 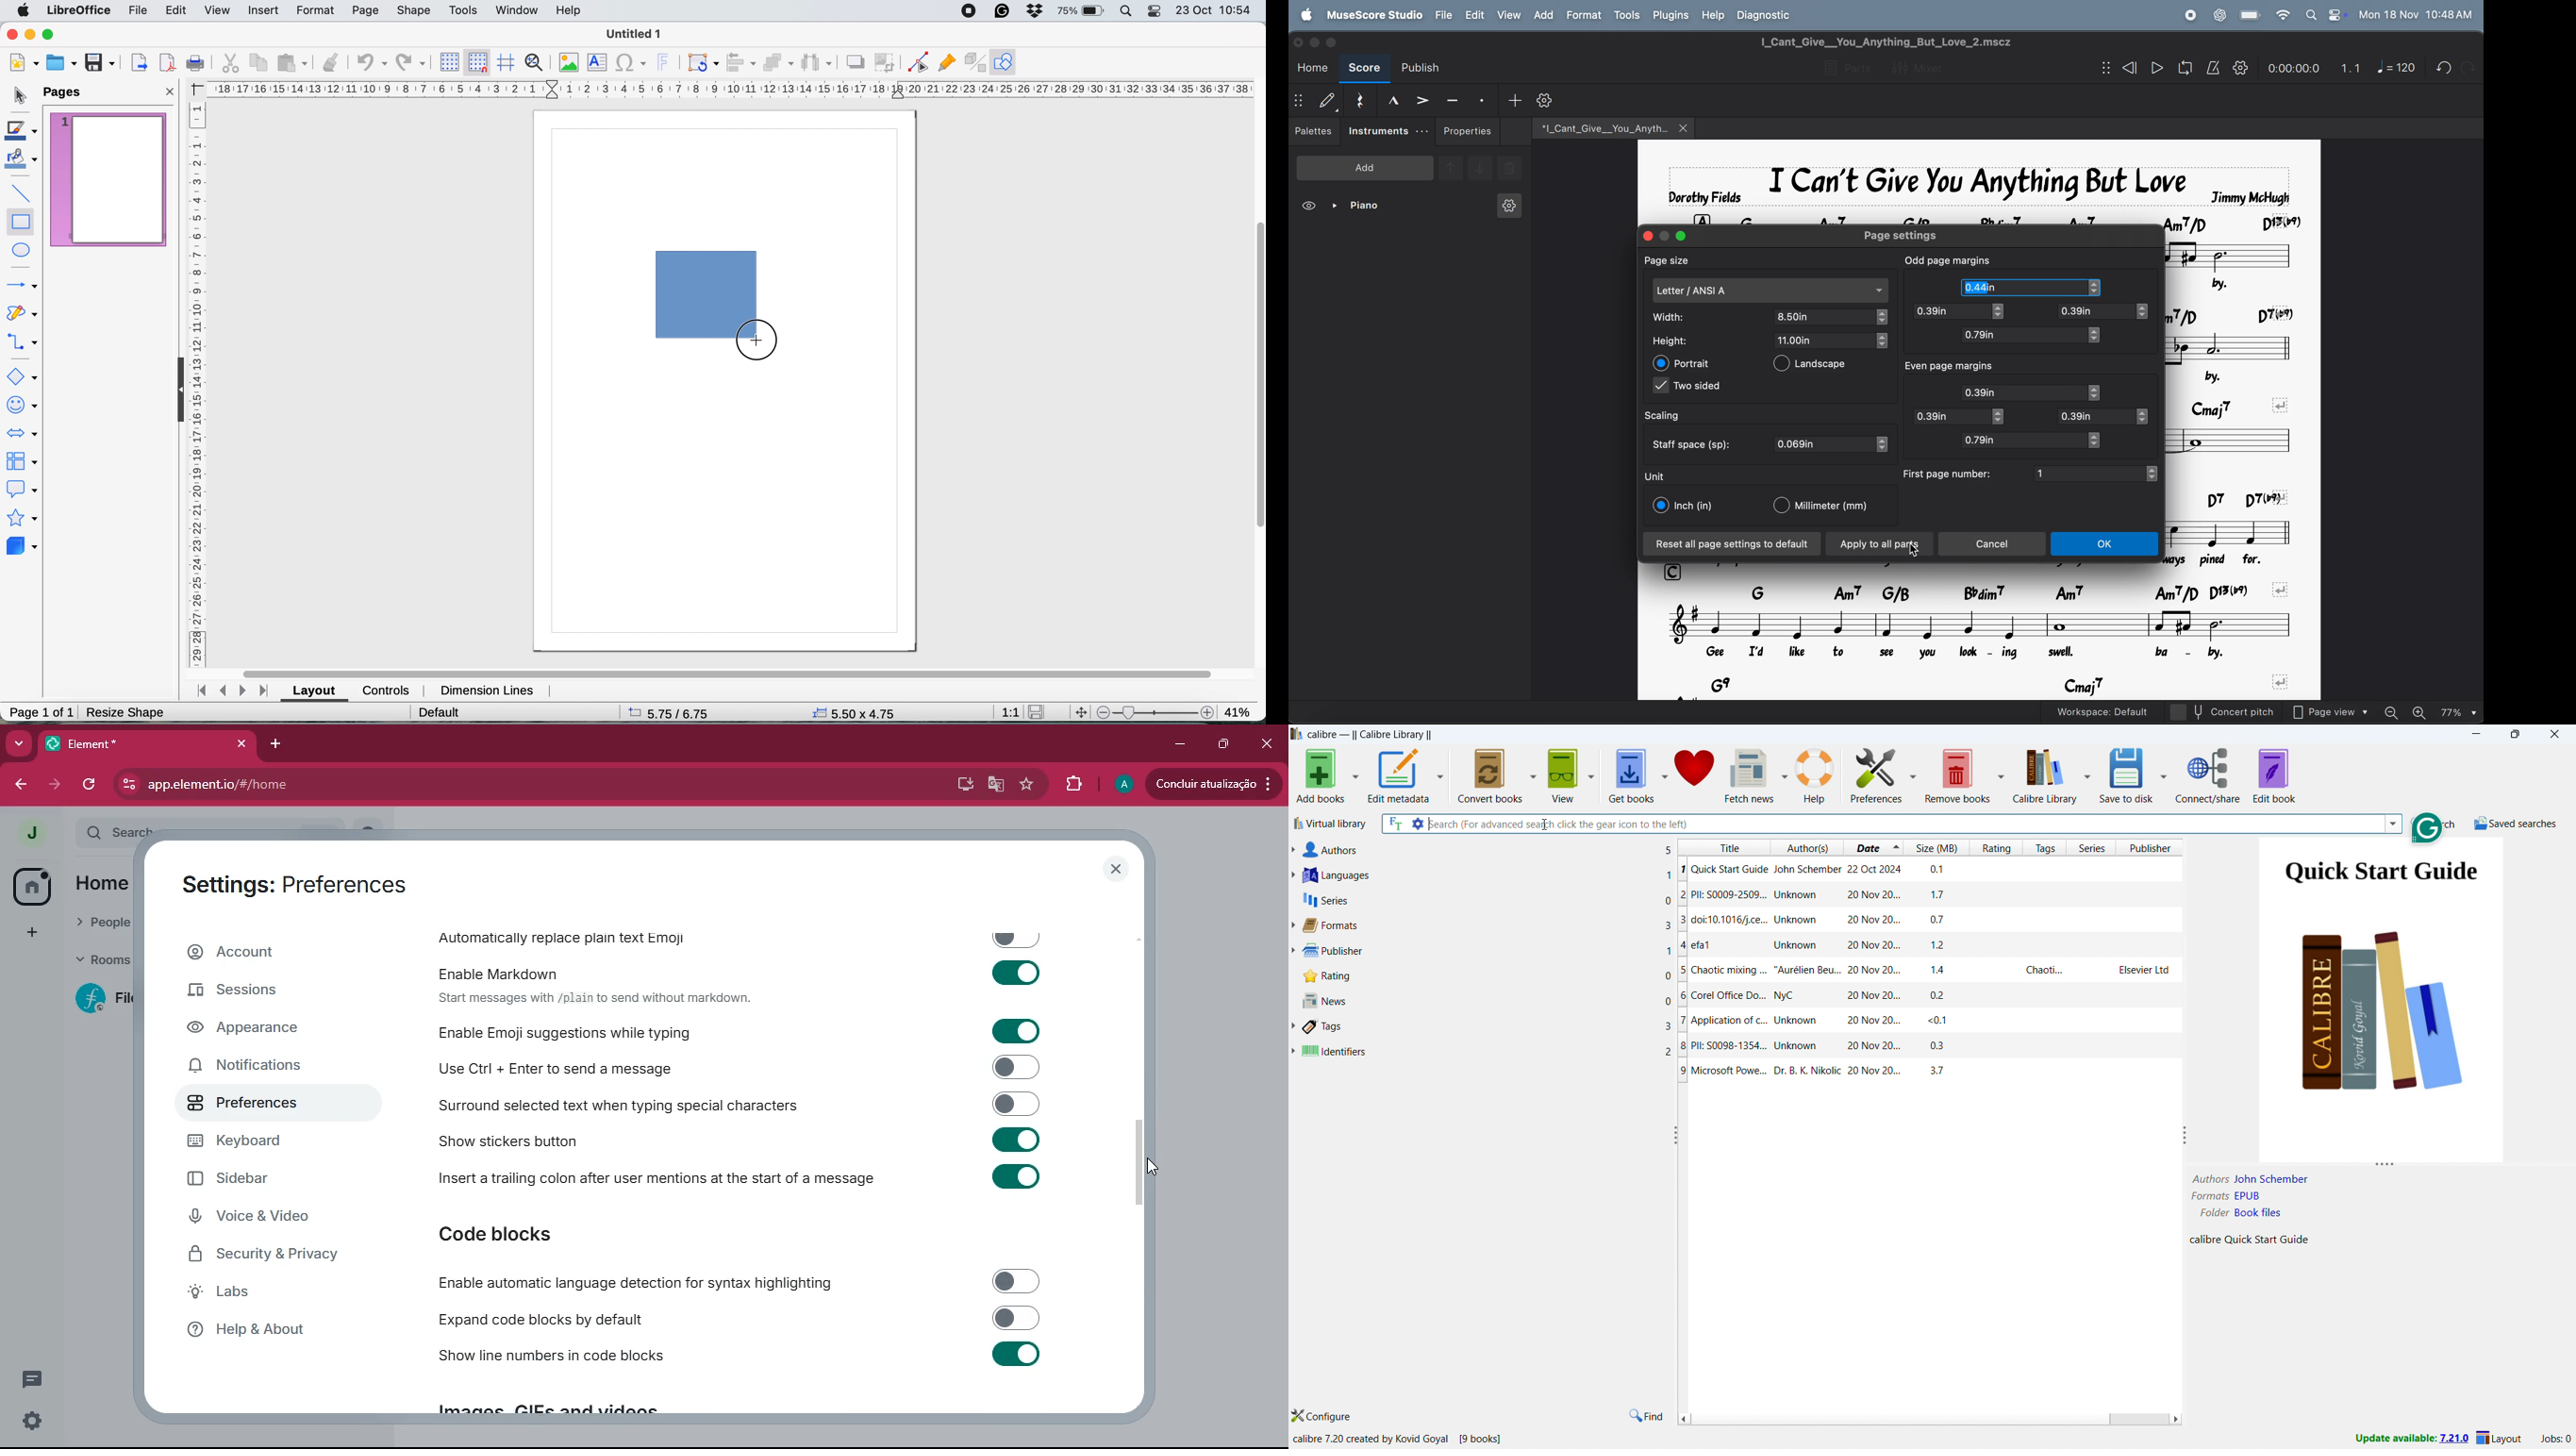 I want to click on extensions, so click(x=1070, y=784).